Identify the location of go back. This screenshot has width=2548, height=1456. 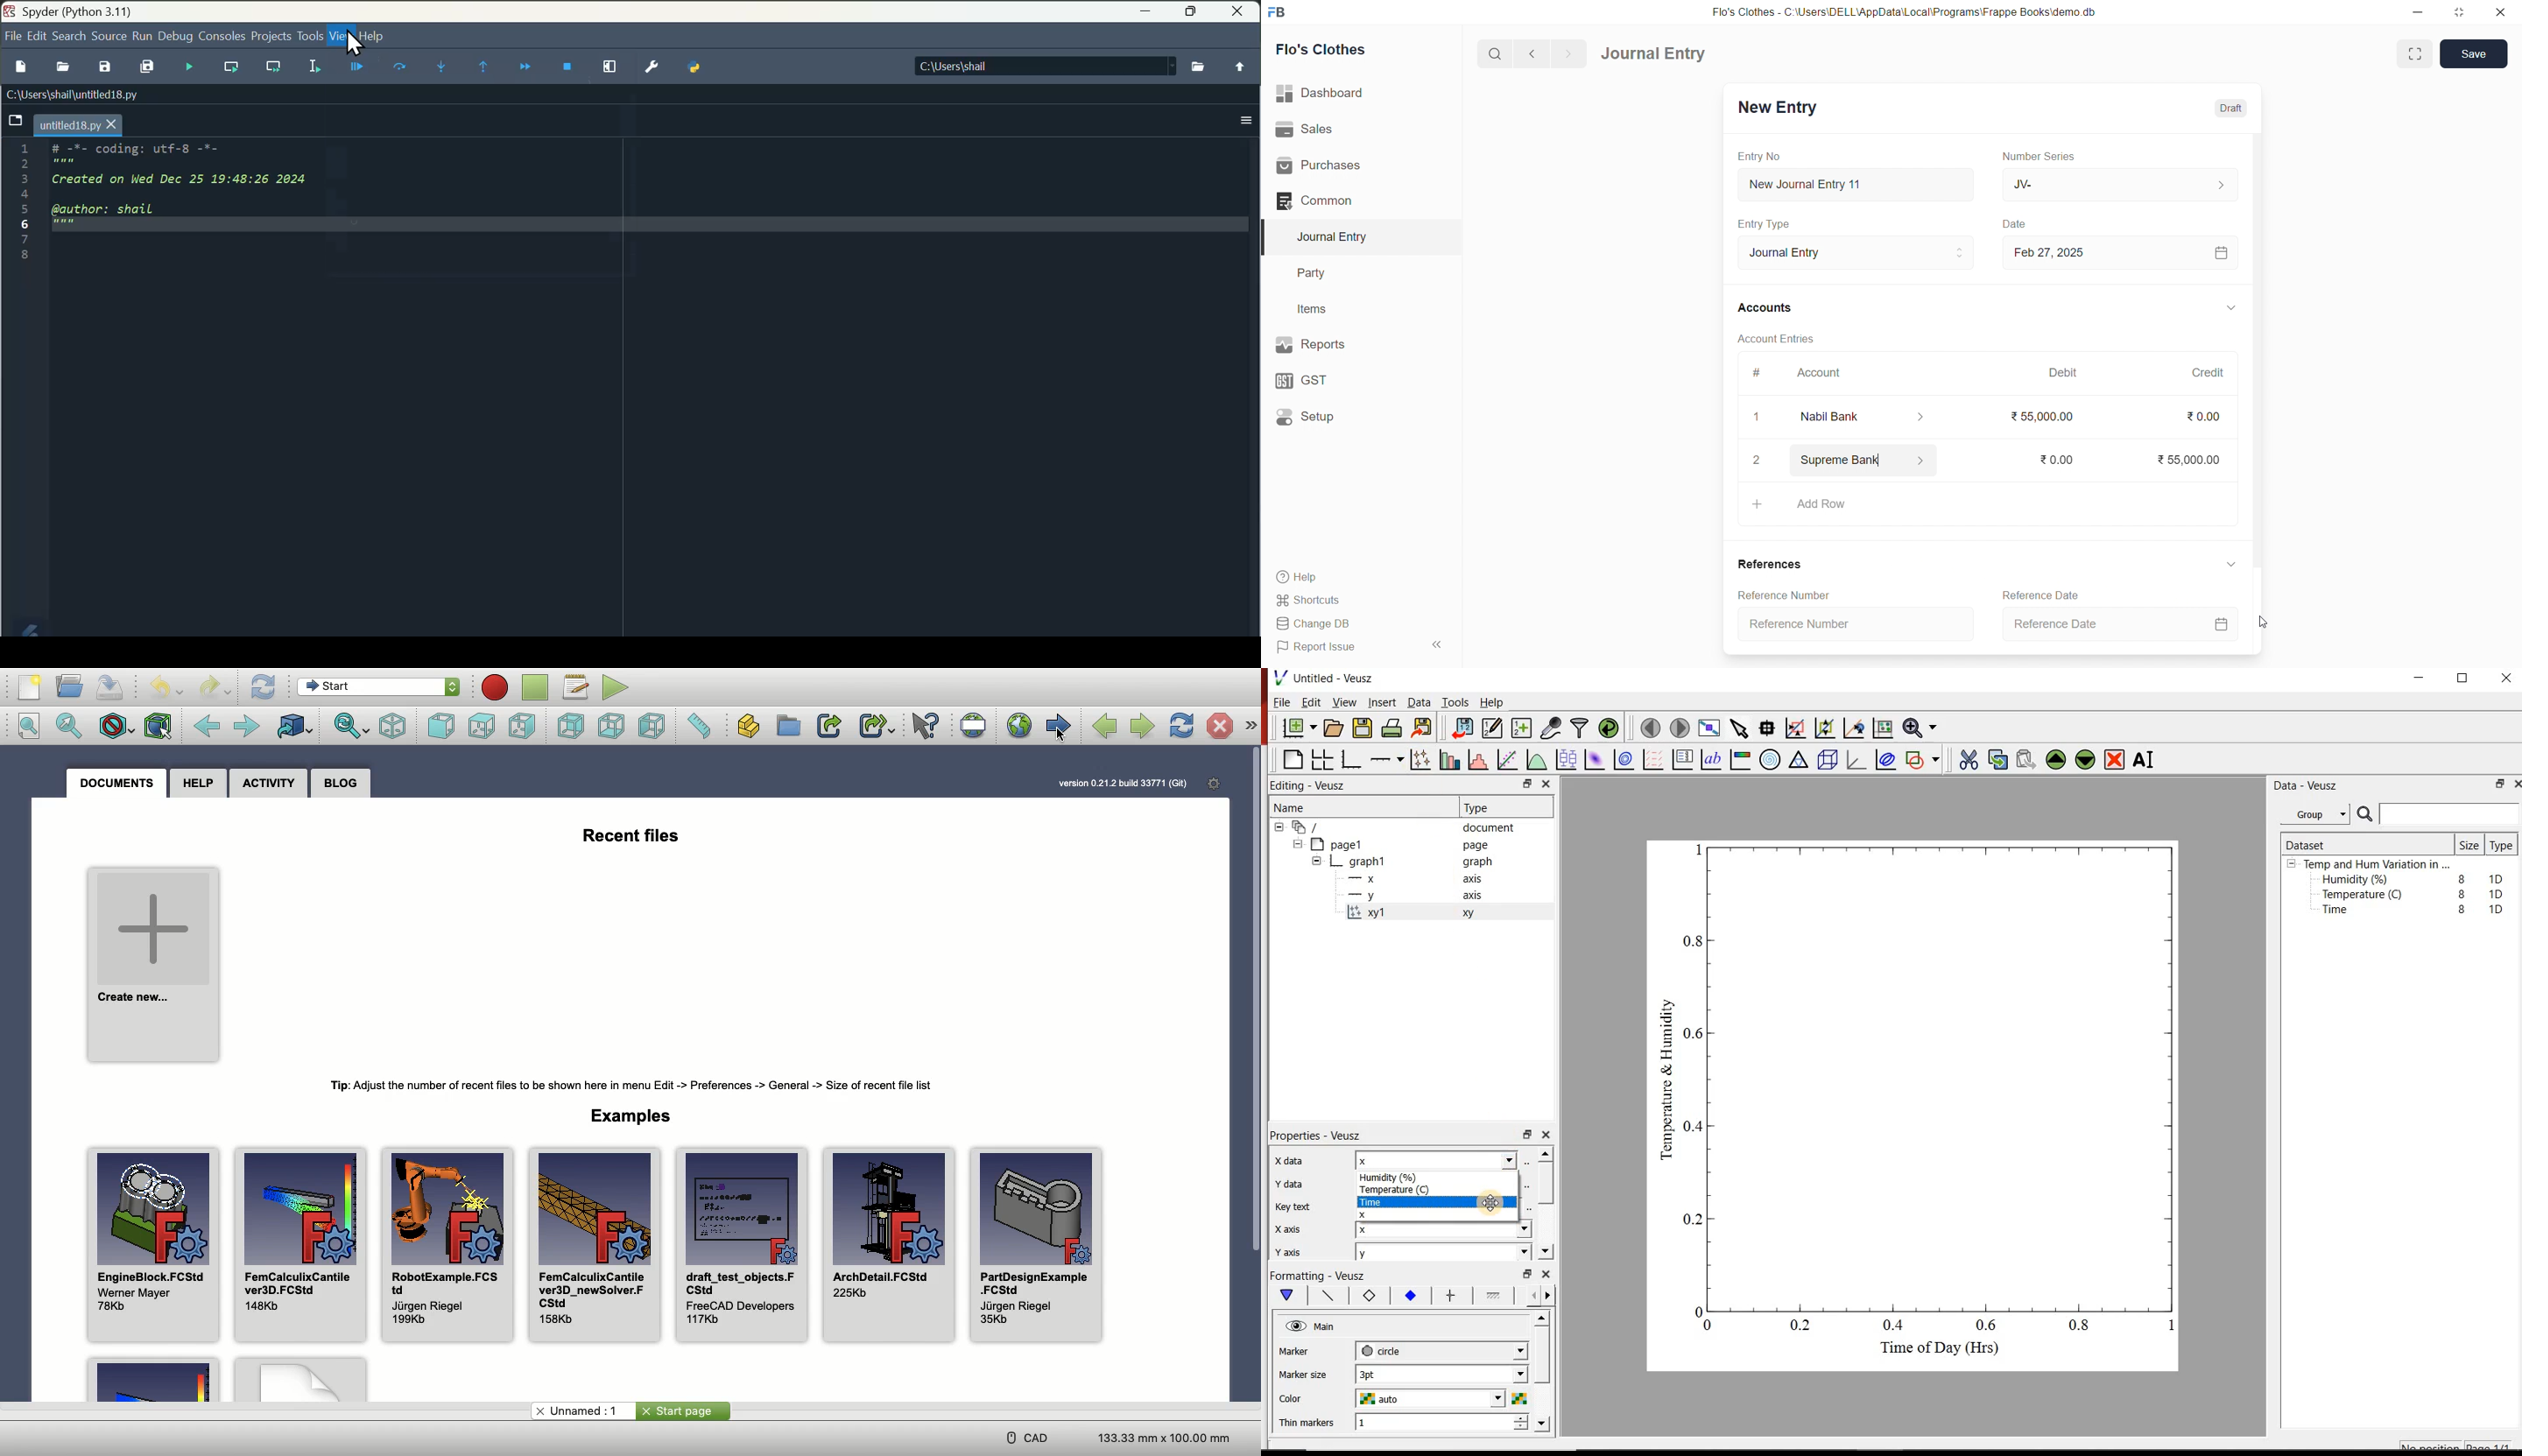
(1528, 1295).